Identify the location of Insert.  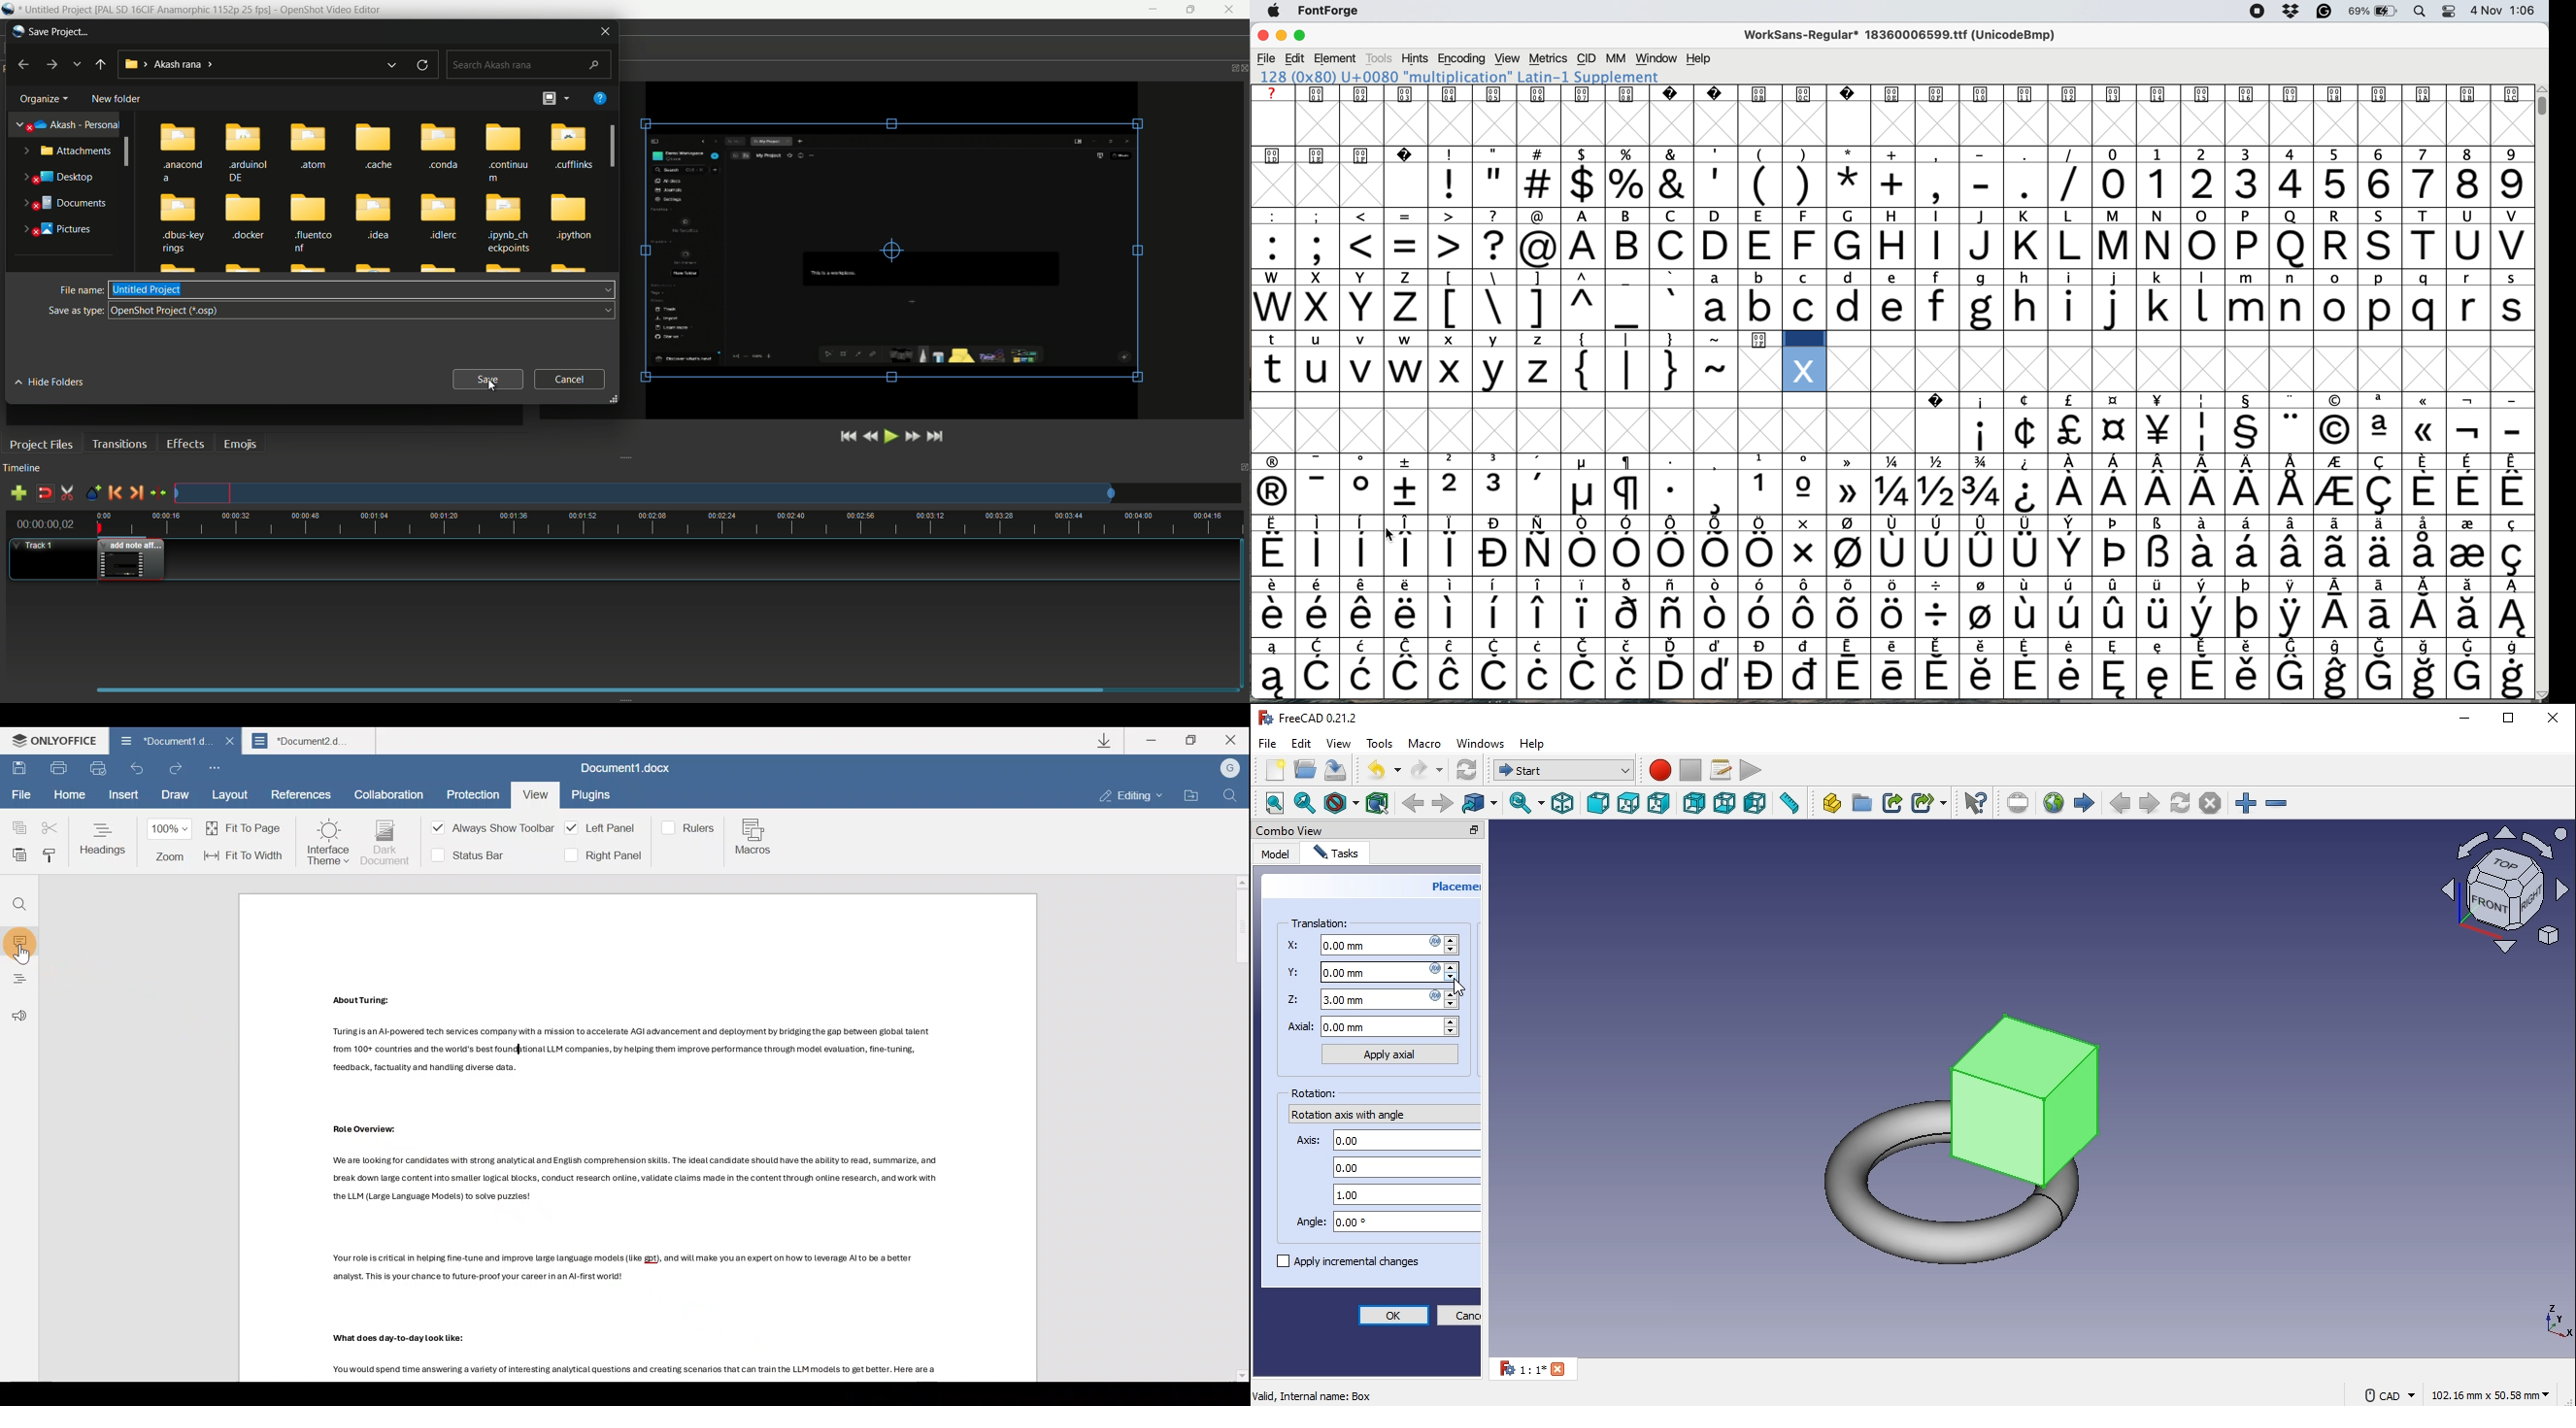
(122, 797).